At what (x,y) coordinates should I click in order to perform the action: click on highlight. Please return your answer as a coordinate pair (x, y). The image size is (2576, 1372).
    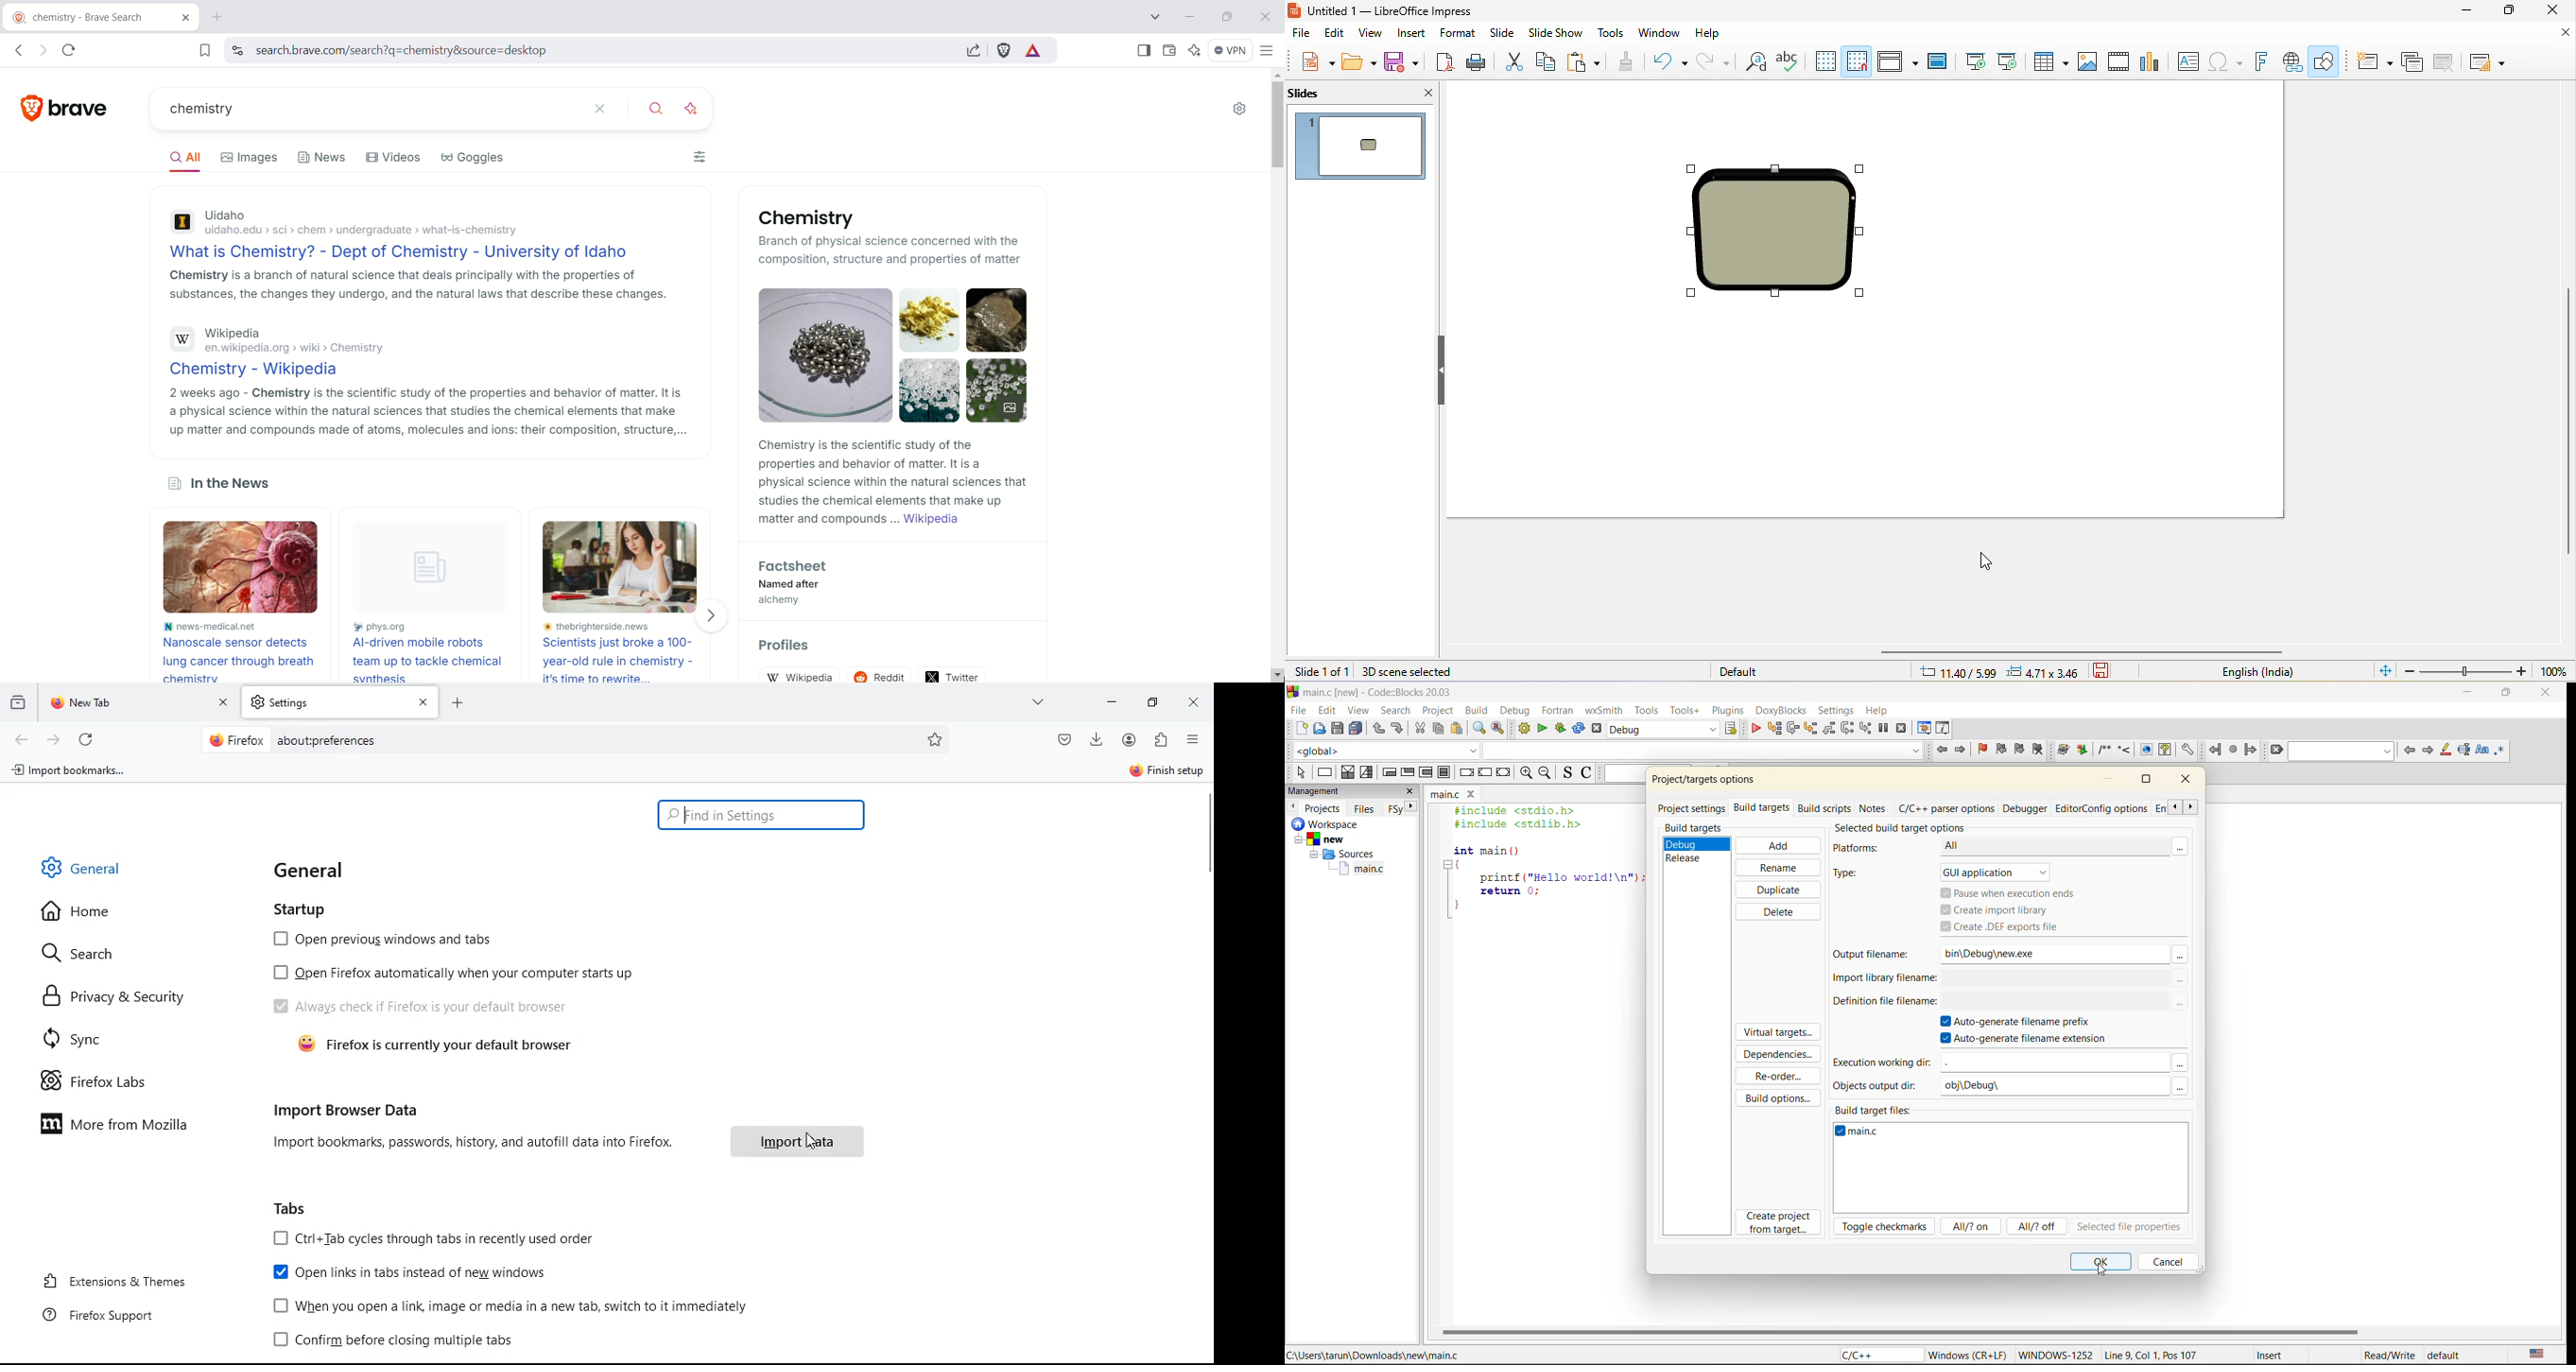
    Looking at the image, I should click on (2446, 751).